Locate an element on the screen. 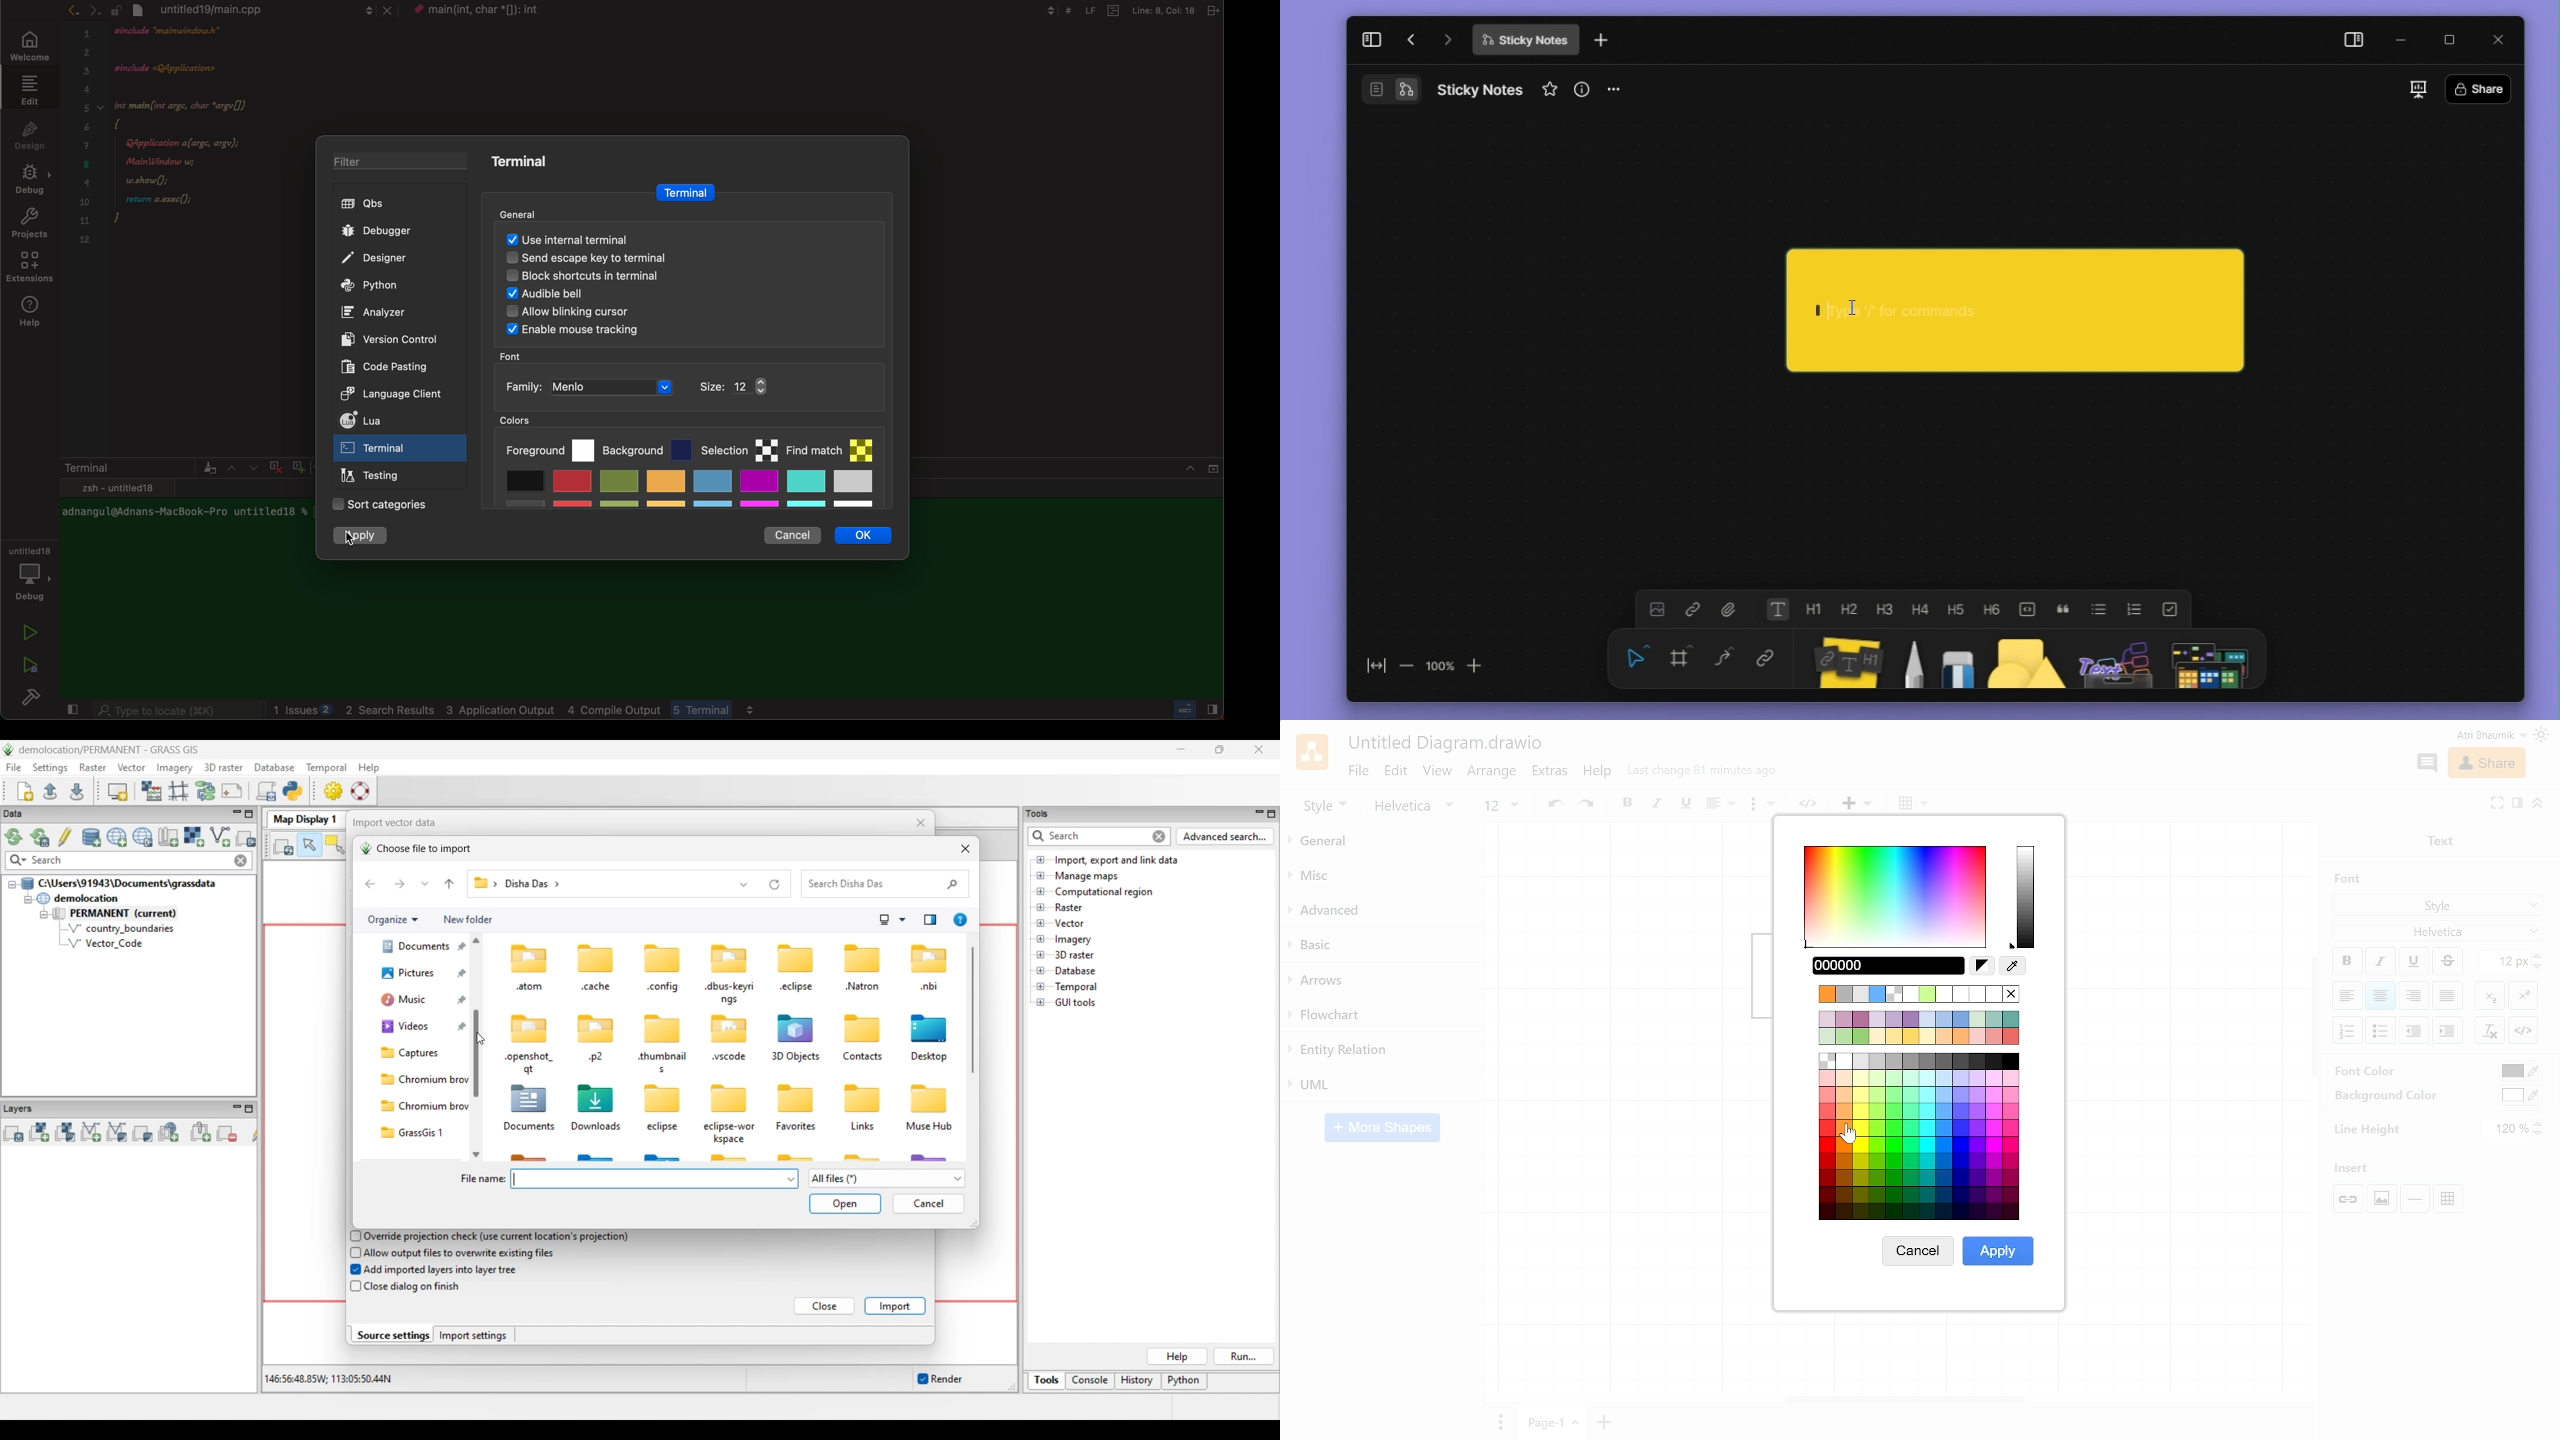 The height and width of the screenshot is (1456, 2576). cursor is located at coordinates (357, 538).